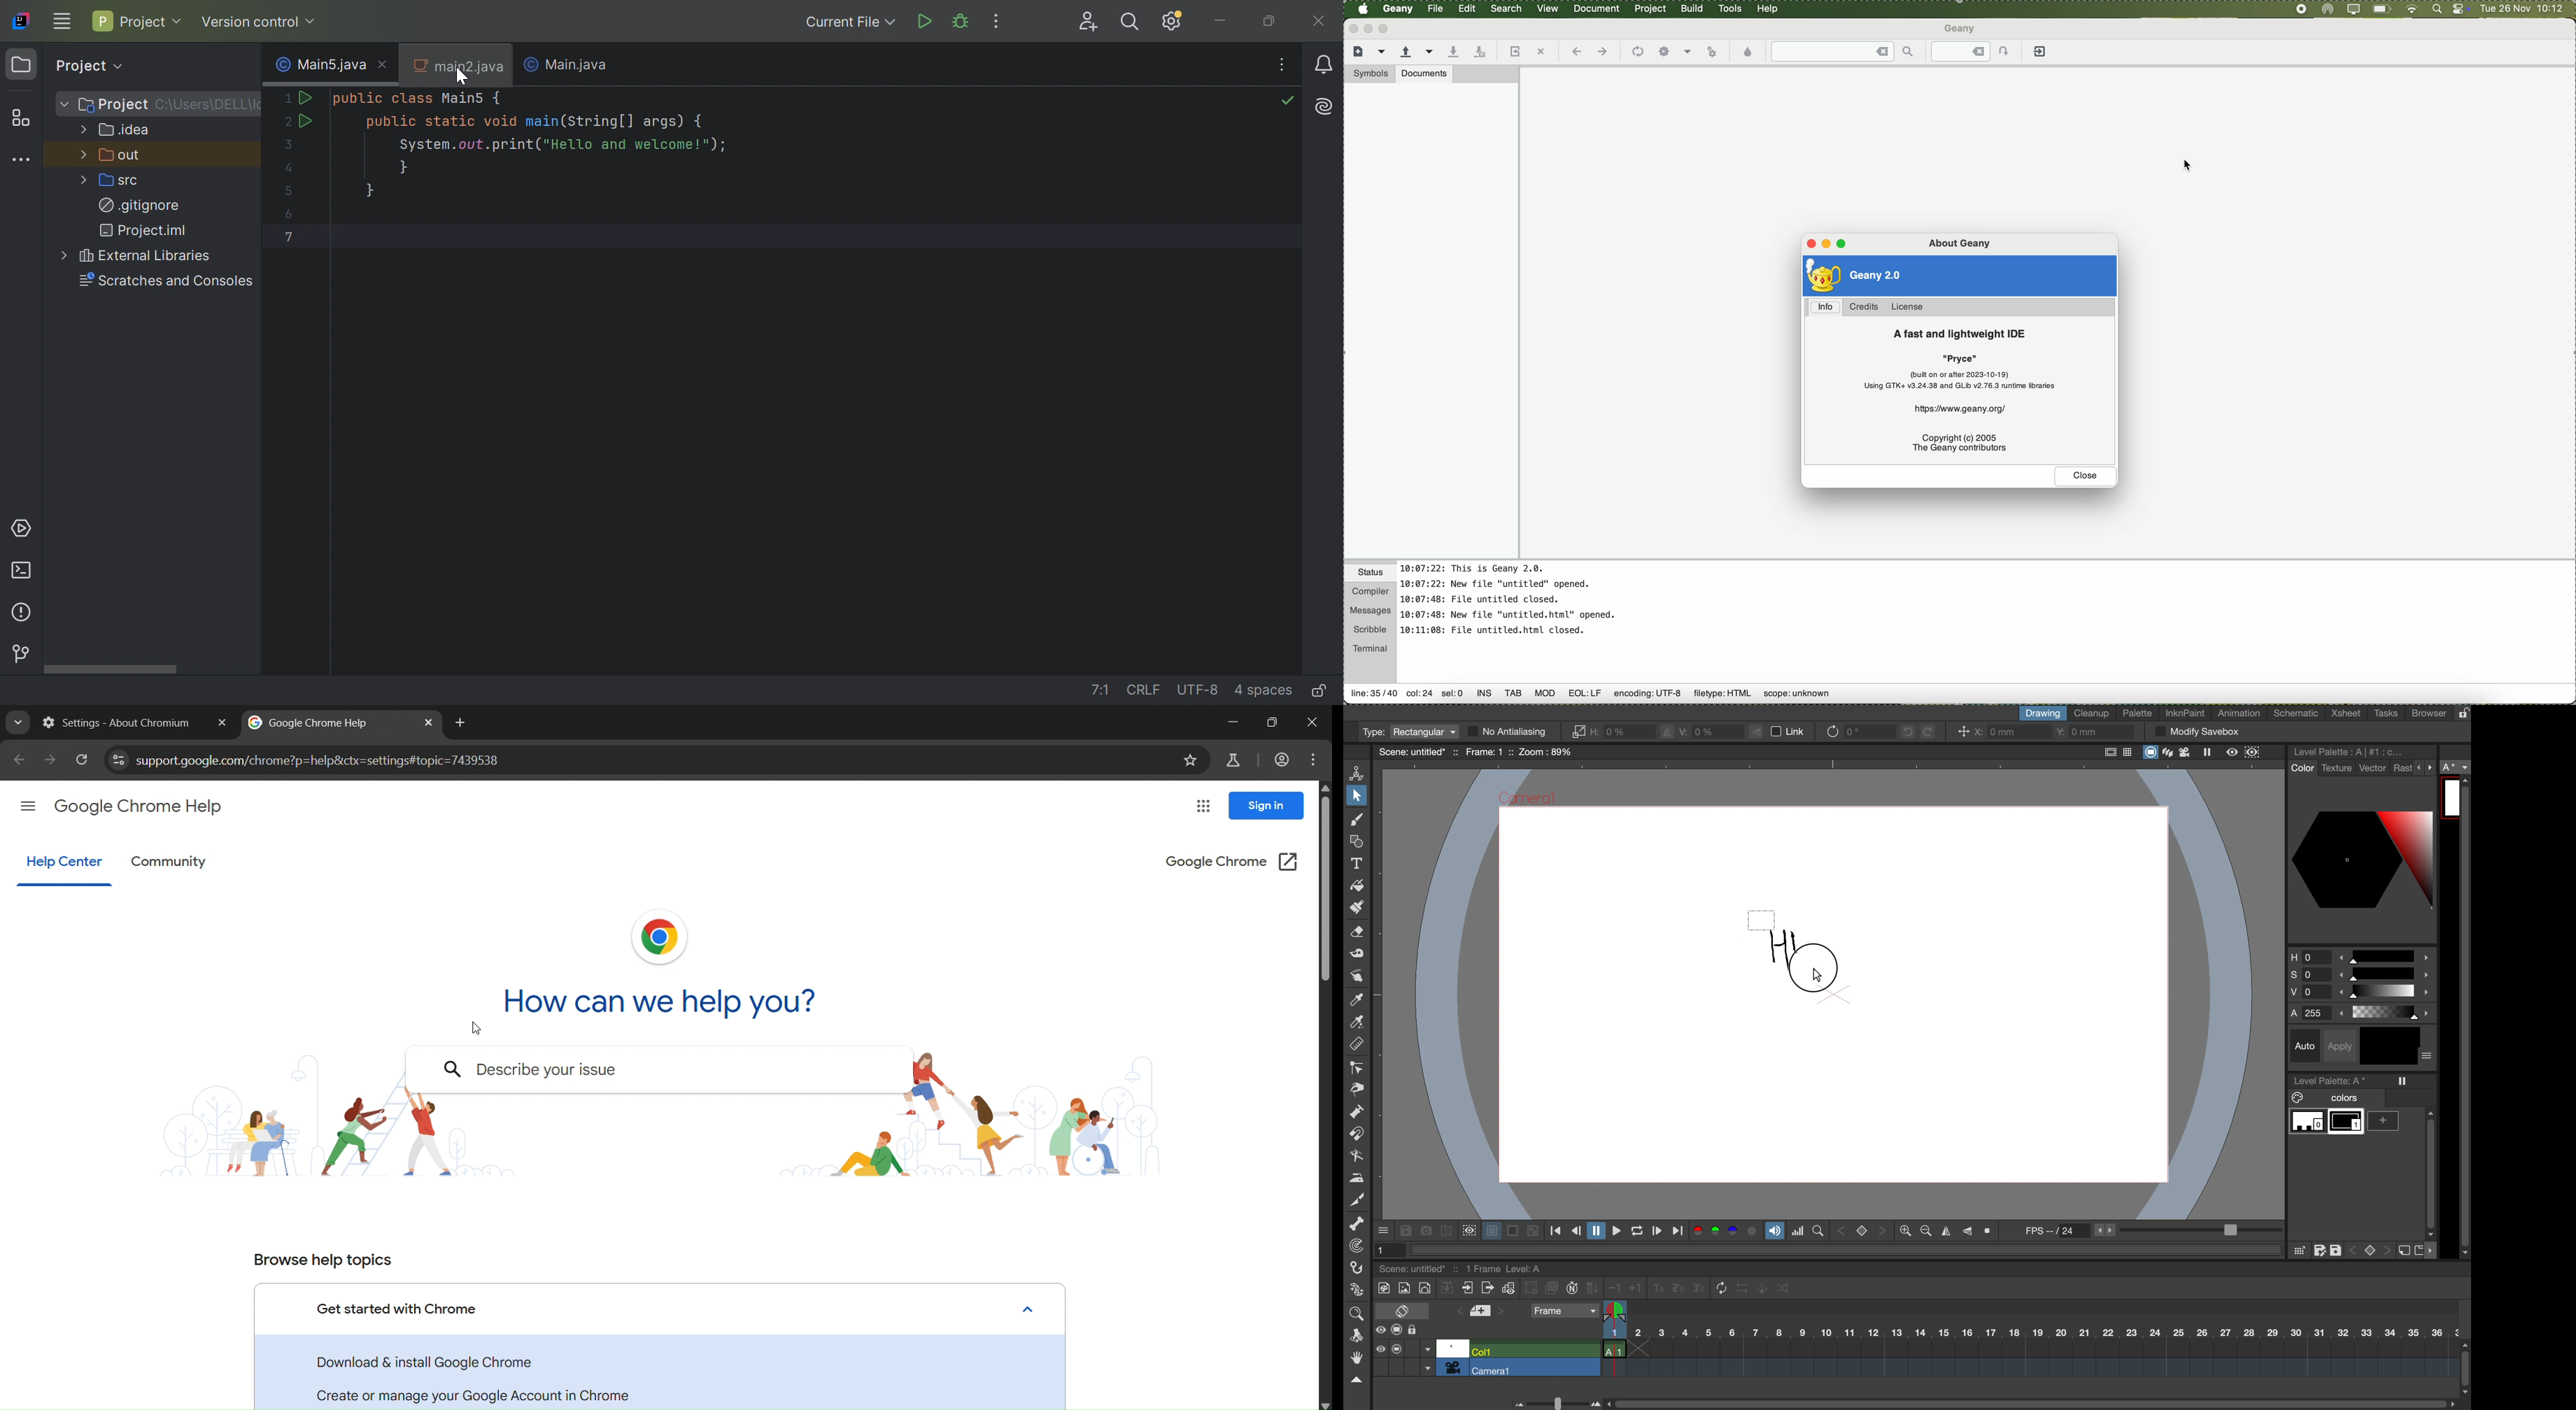 This screenshot has width=2576, height=1428. I want to click on frames per second, so click(2148, 1231).